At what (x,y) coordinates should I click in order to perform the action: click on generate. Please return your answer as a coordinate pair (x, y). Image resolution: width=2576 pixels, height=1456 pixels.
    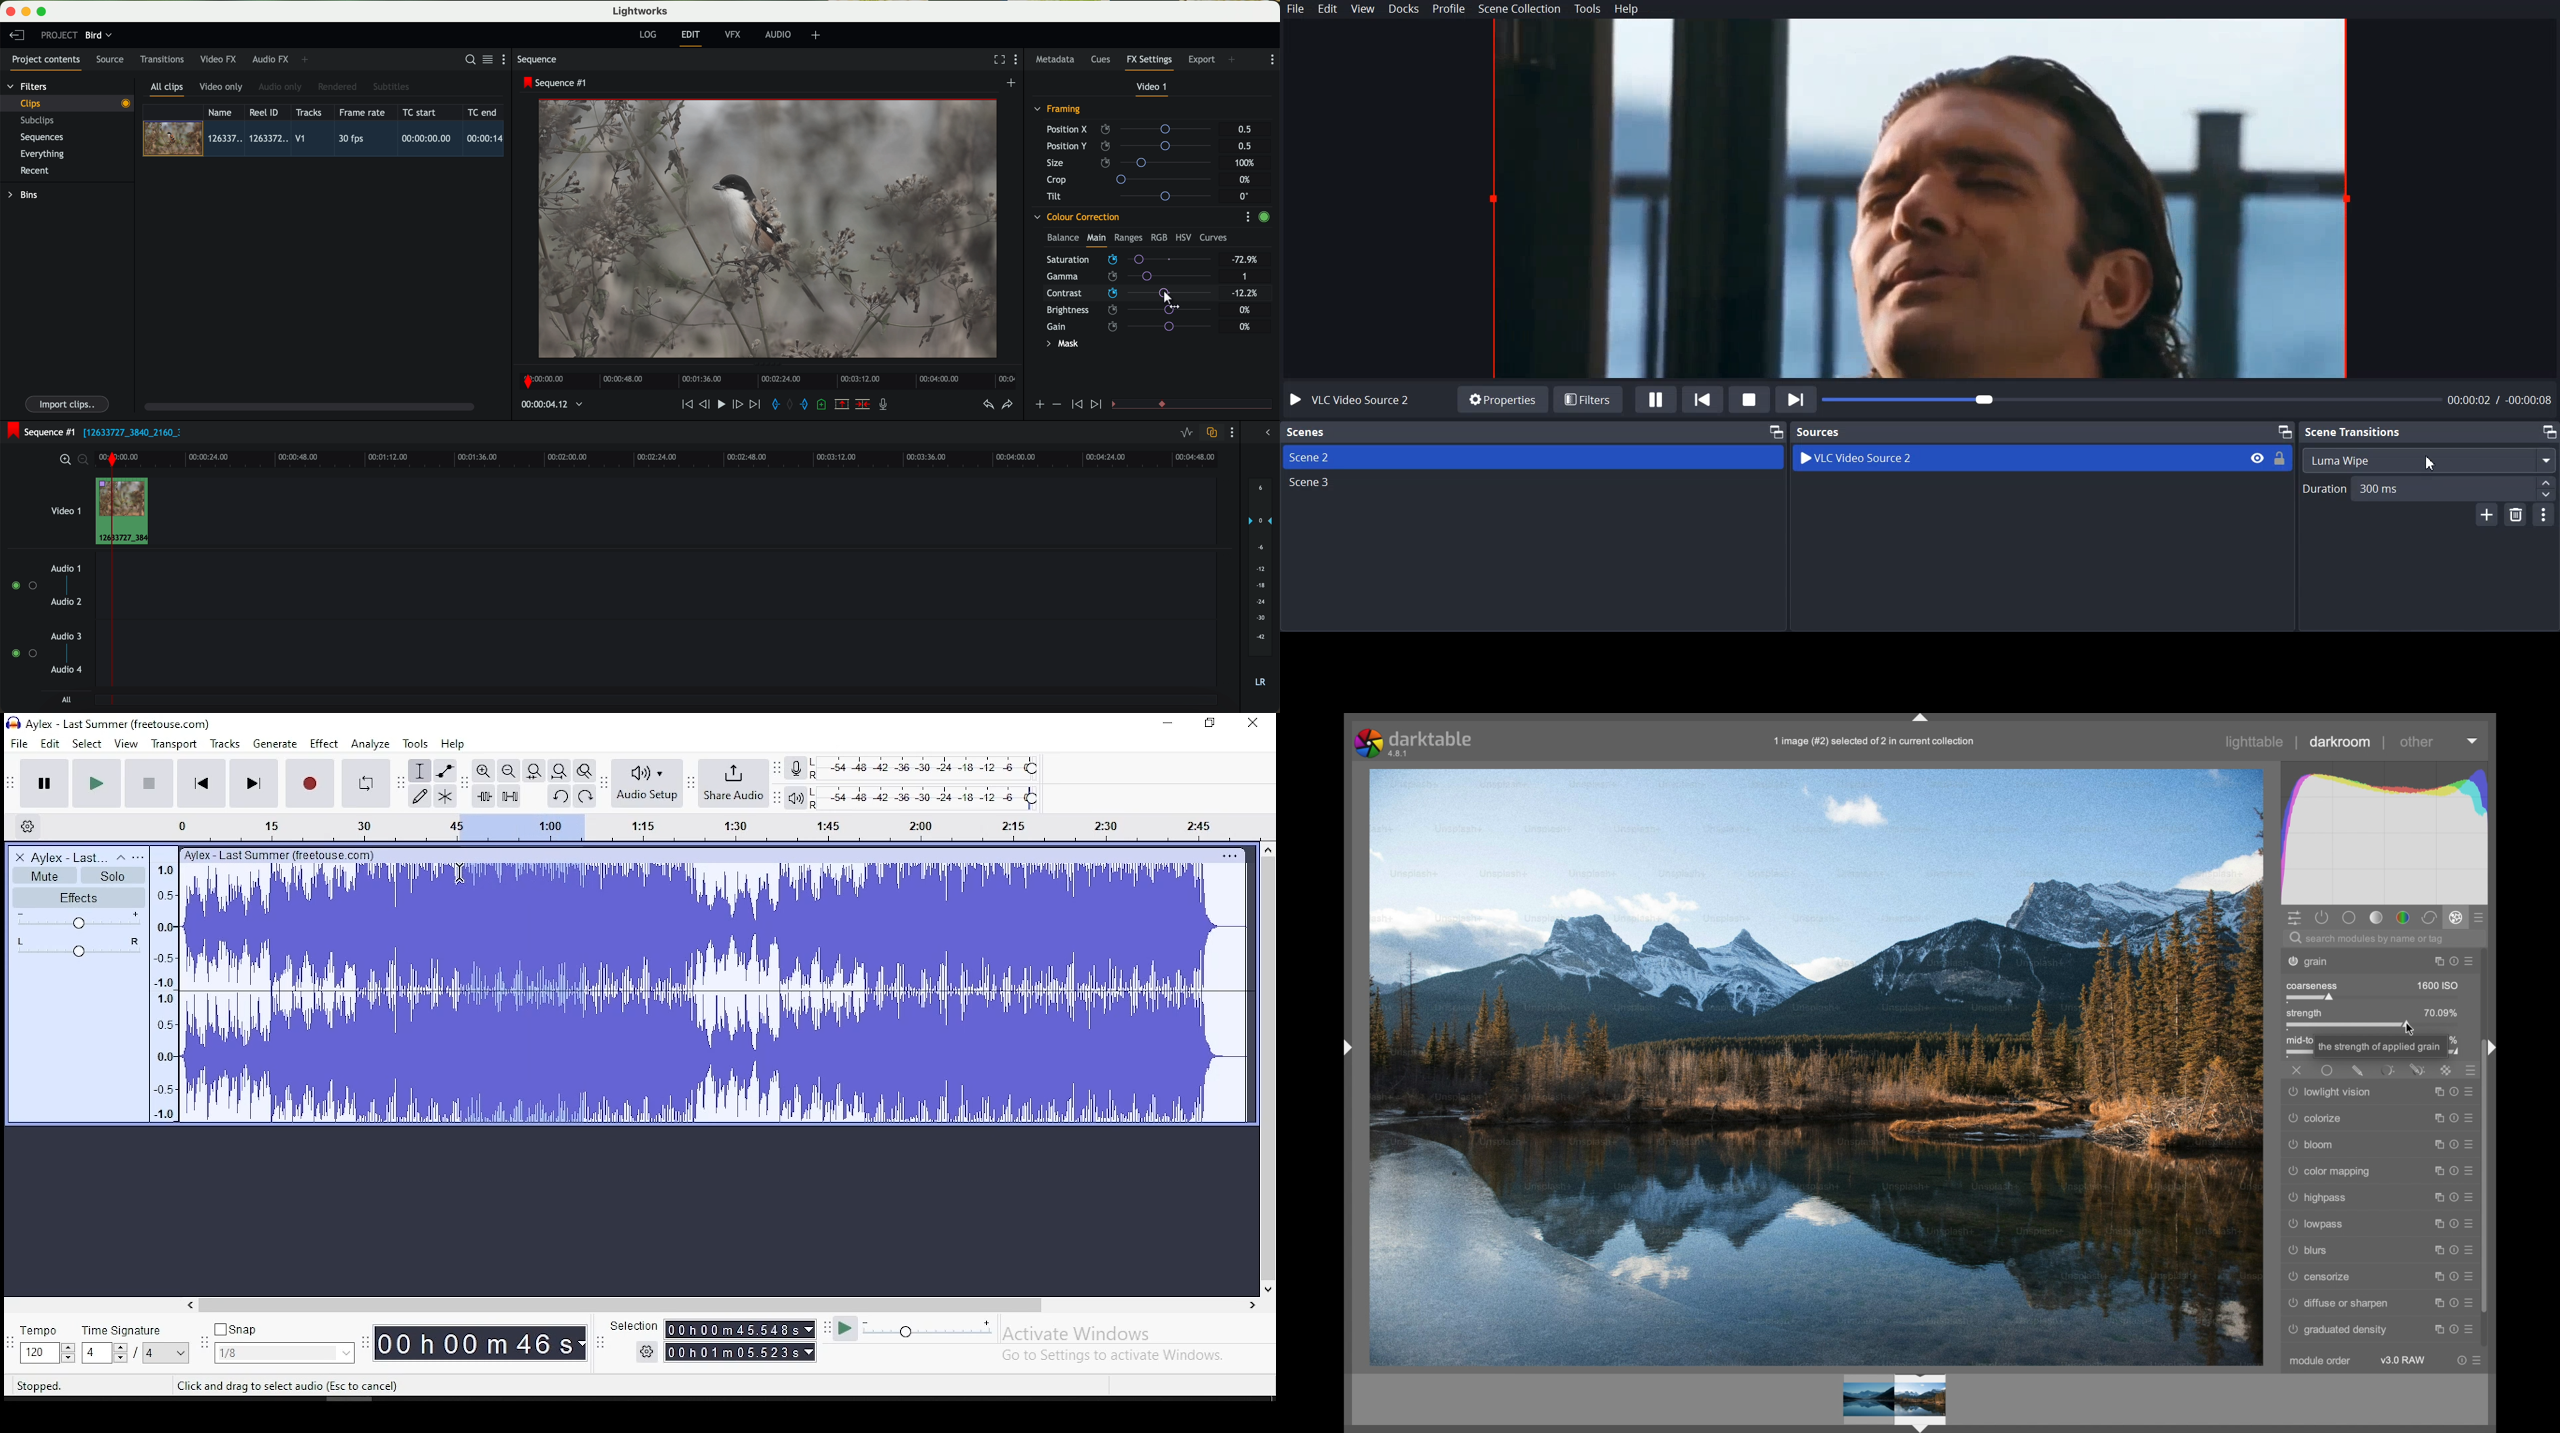
    Looking at the image, I should click on (276, 744).